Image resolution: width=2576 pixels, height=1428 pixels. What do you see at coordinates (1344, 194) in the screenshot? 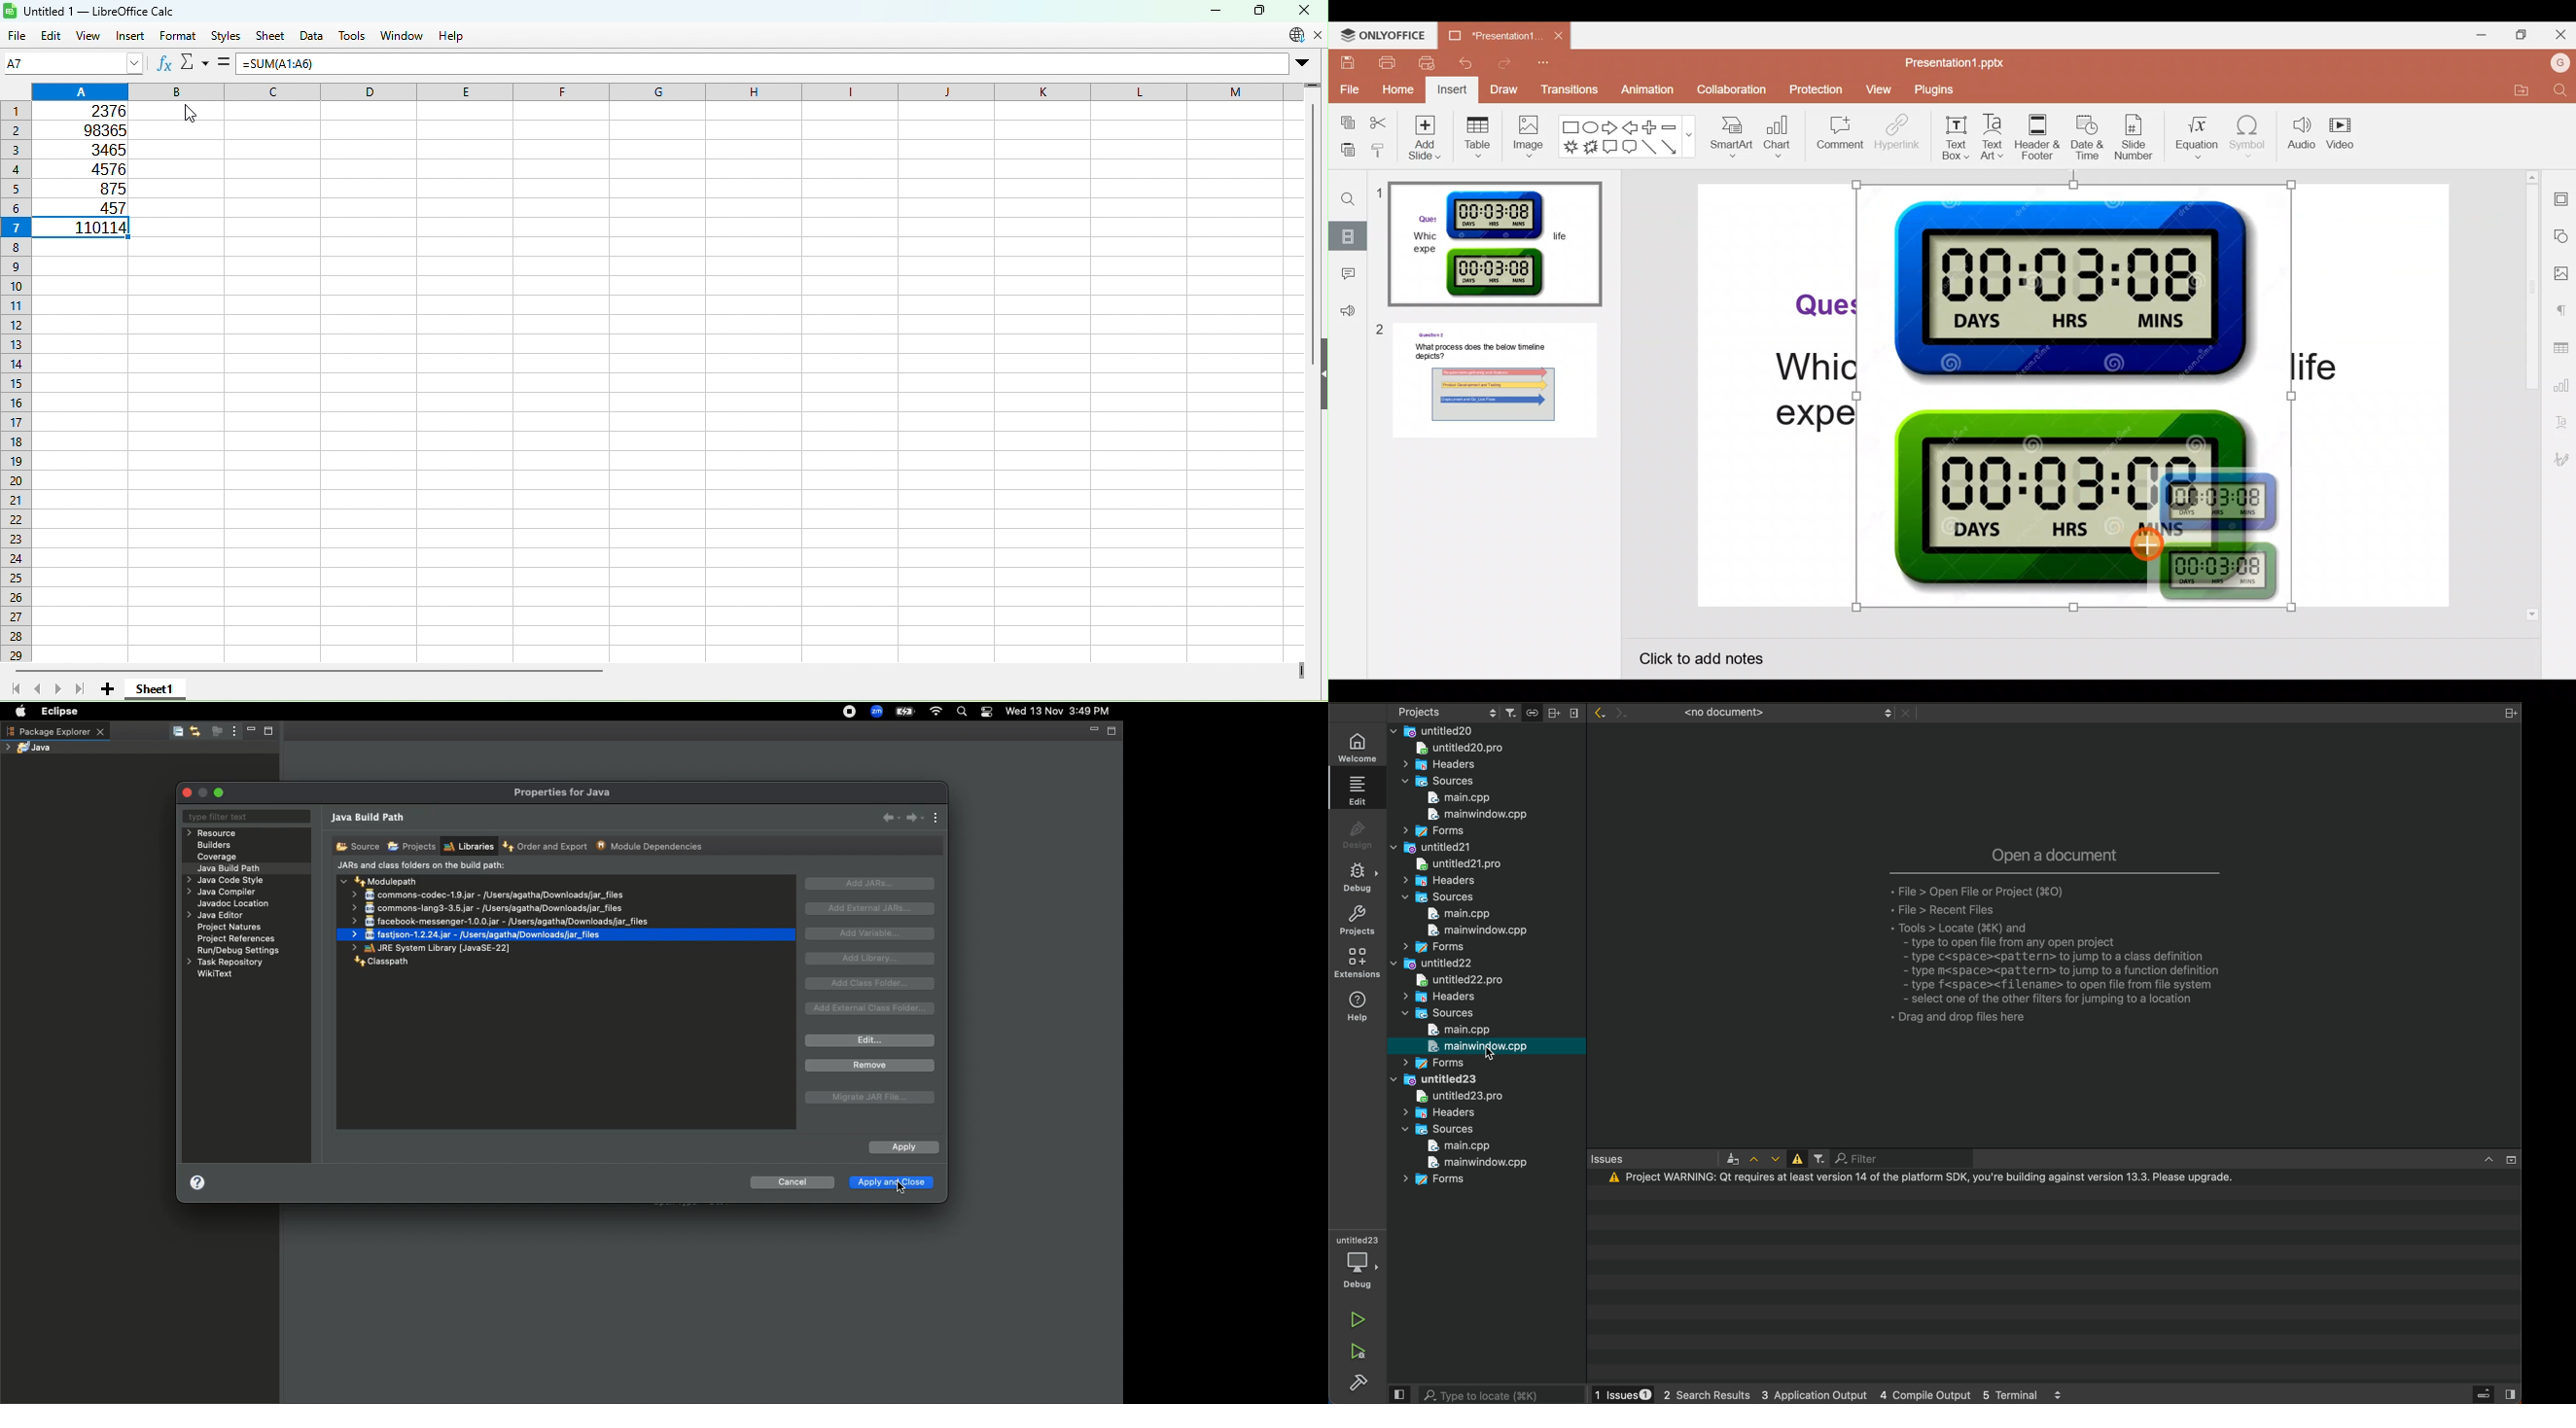
I see `Find` at bounding box center [1344, 194].